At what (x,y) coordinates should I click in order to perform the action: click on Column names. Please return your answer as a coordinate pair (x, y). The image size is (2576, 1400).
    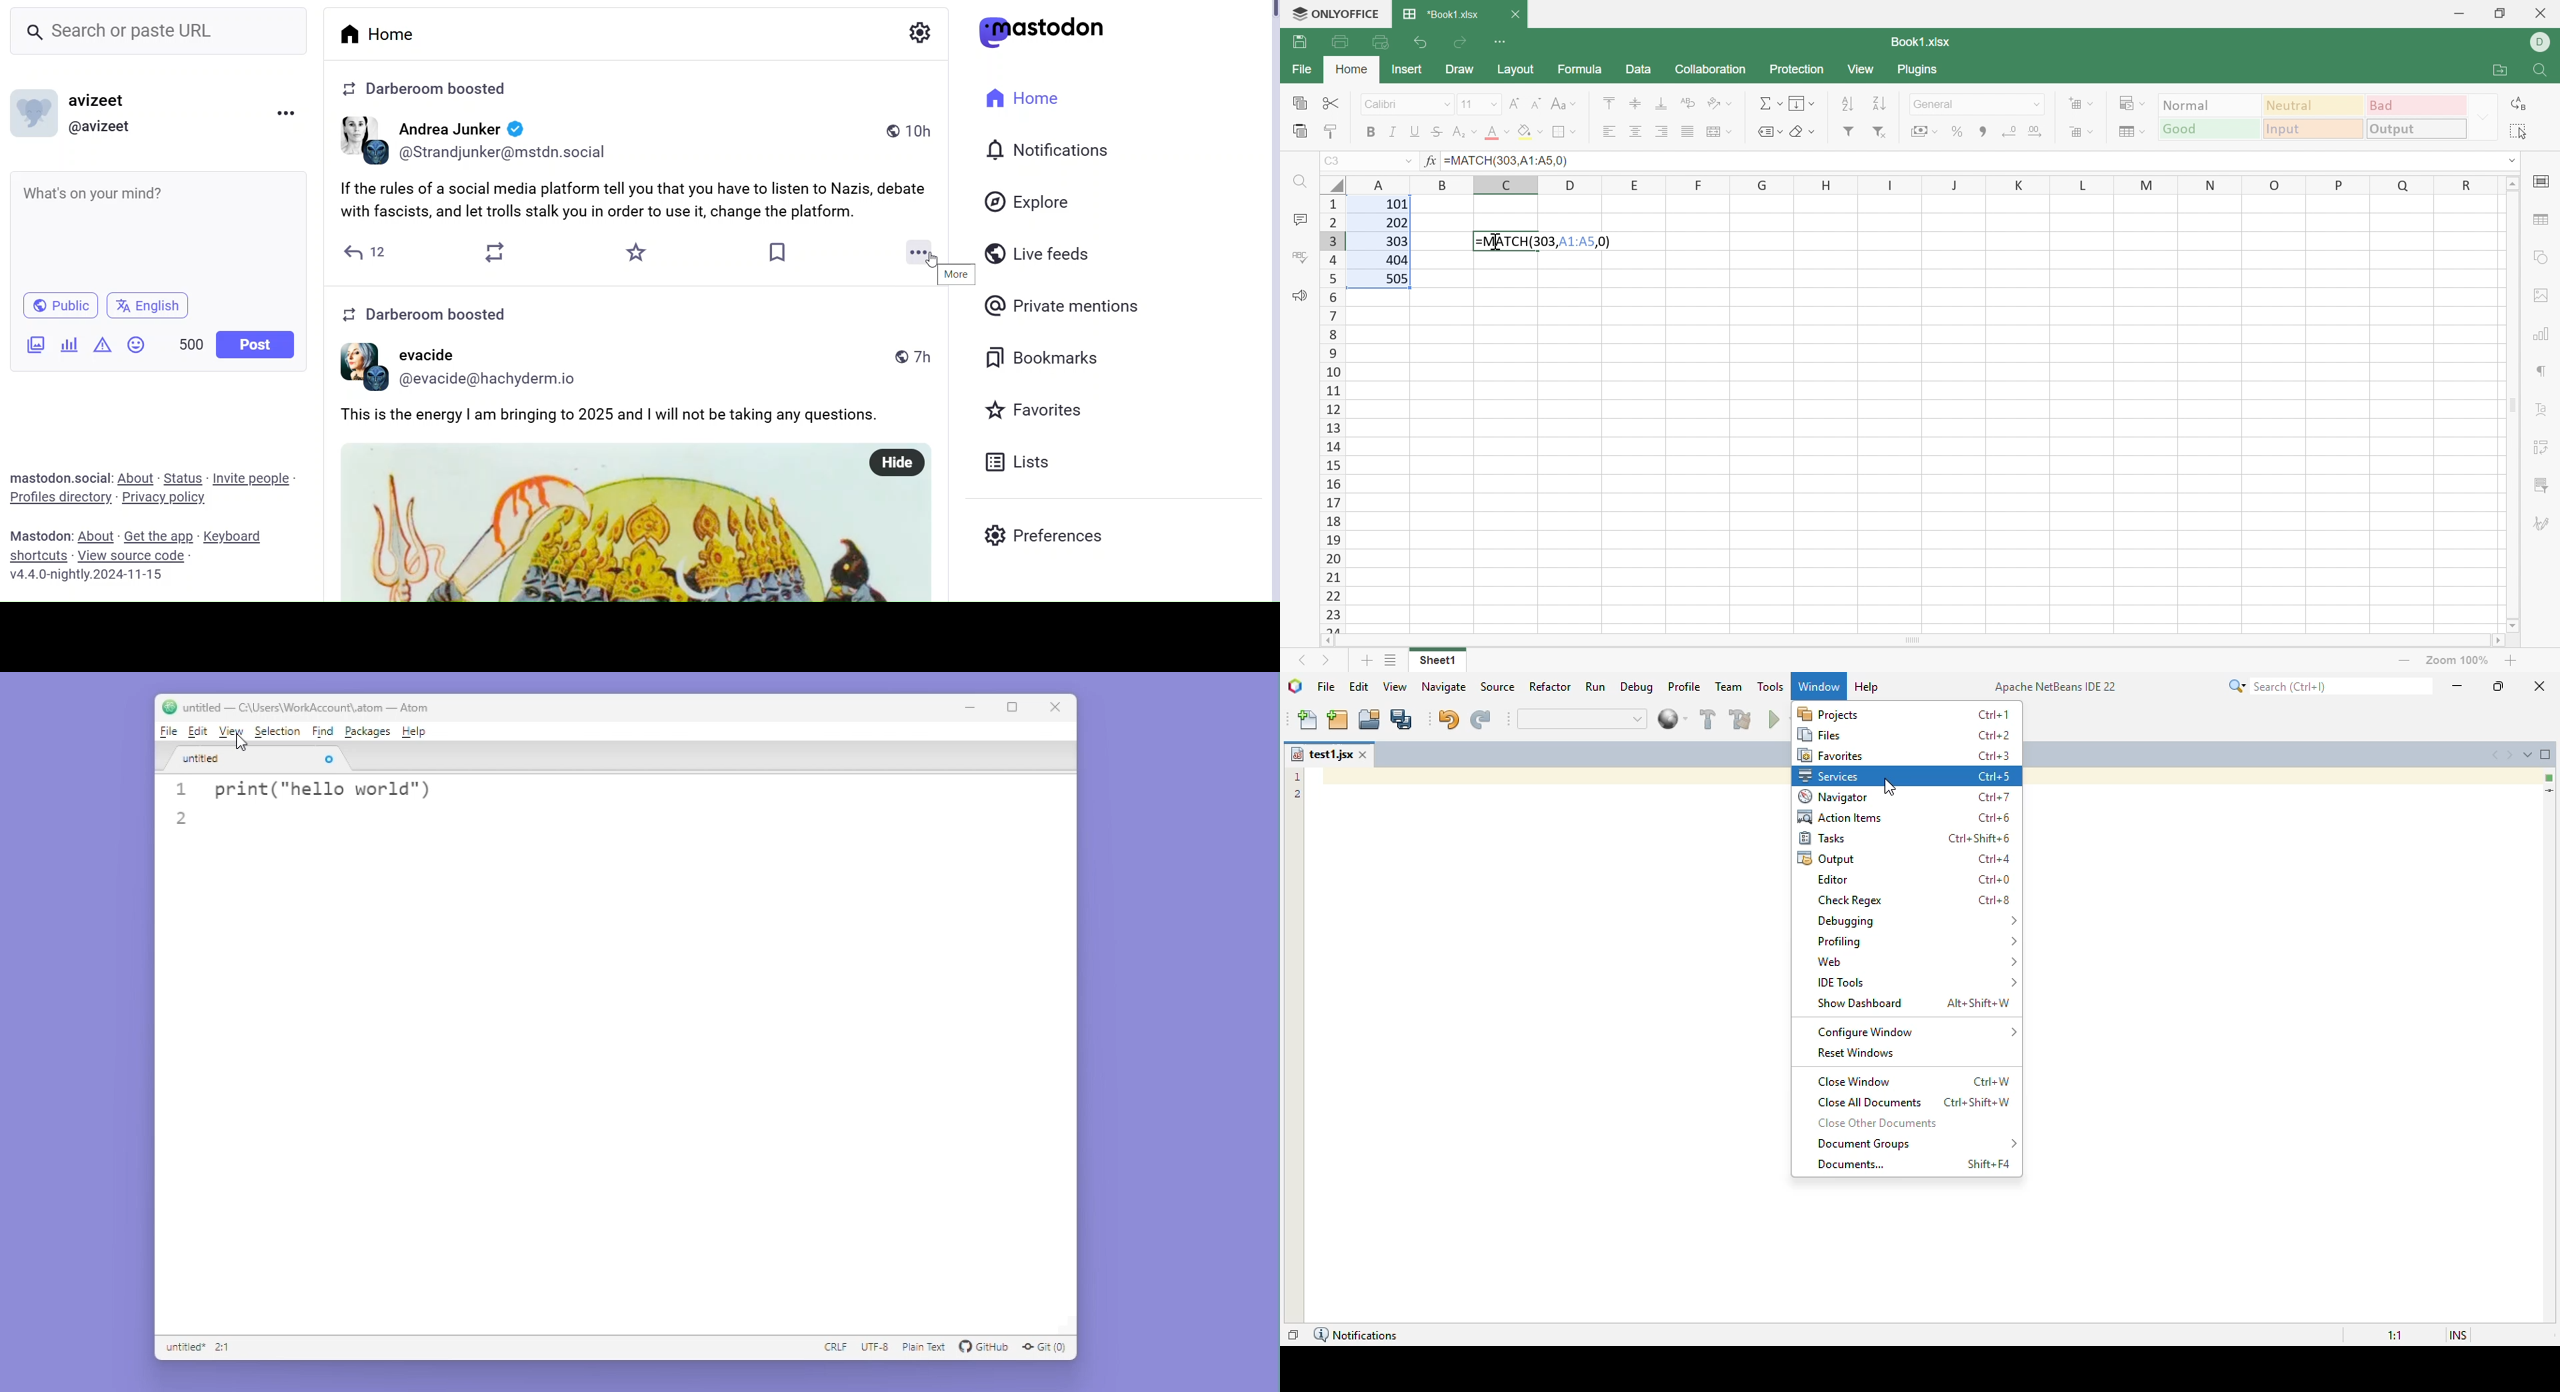
    Looking at the image, I should click on (1921, 185).